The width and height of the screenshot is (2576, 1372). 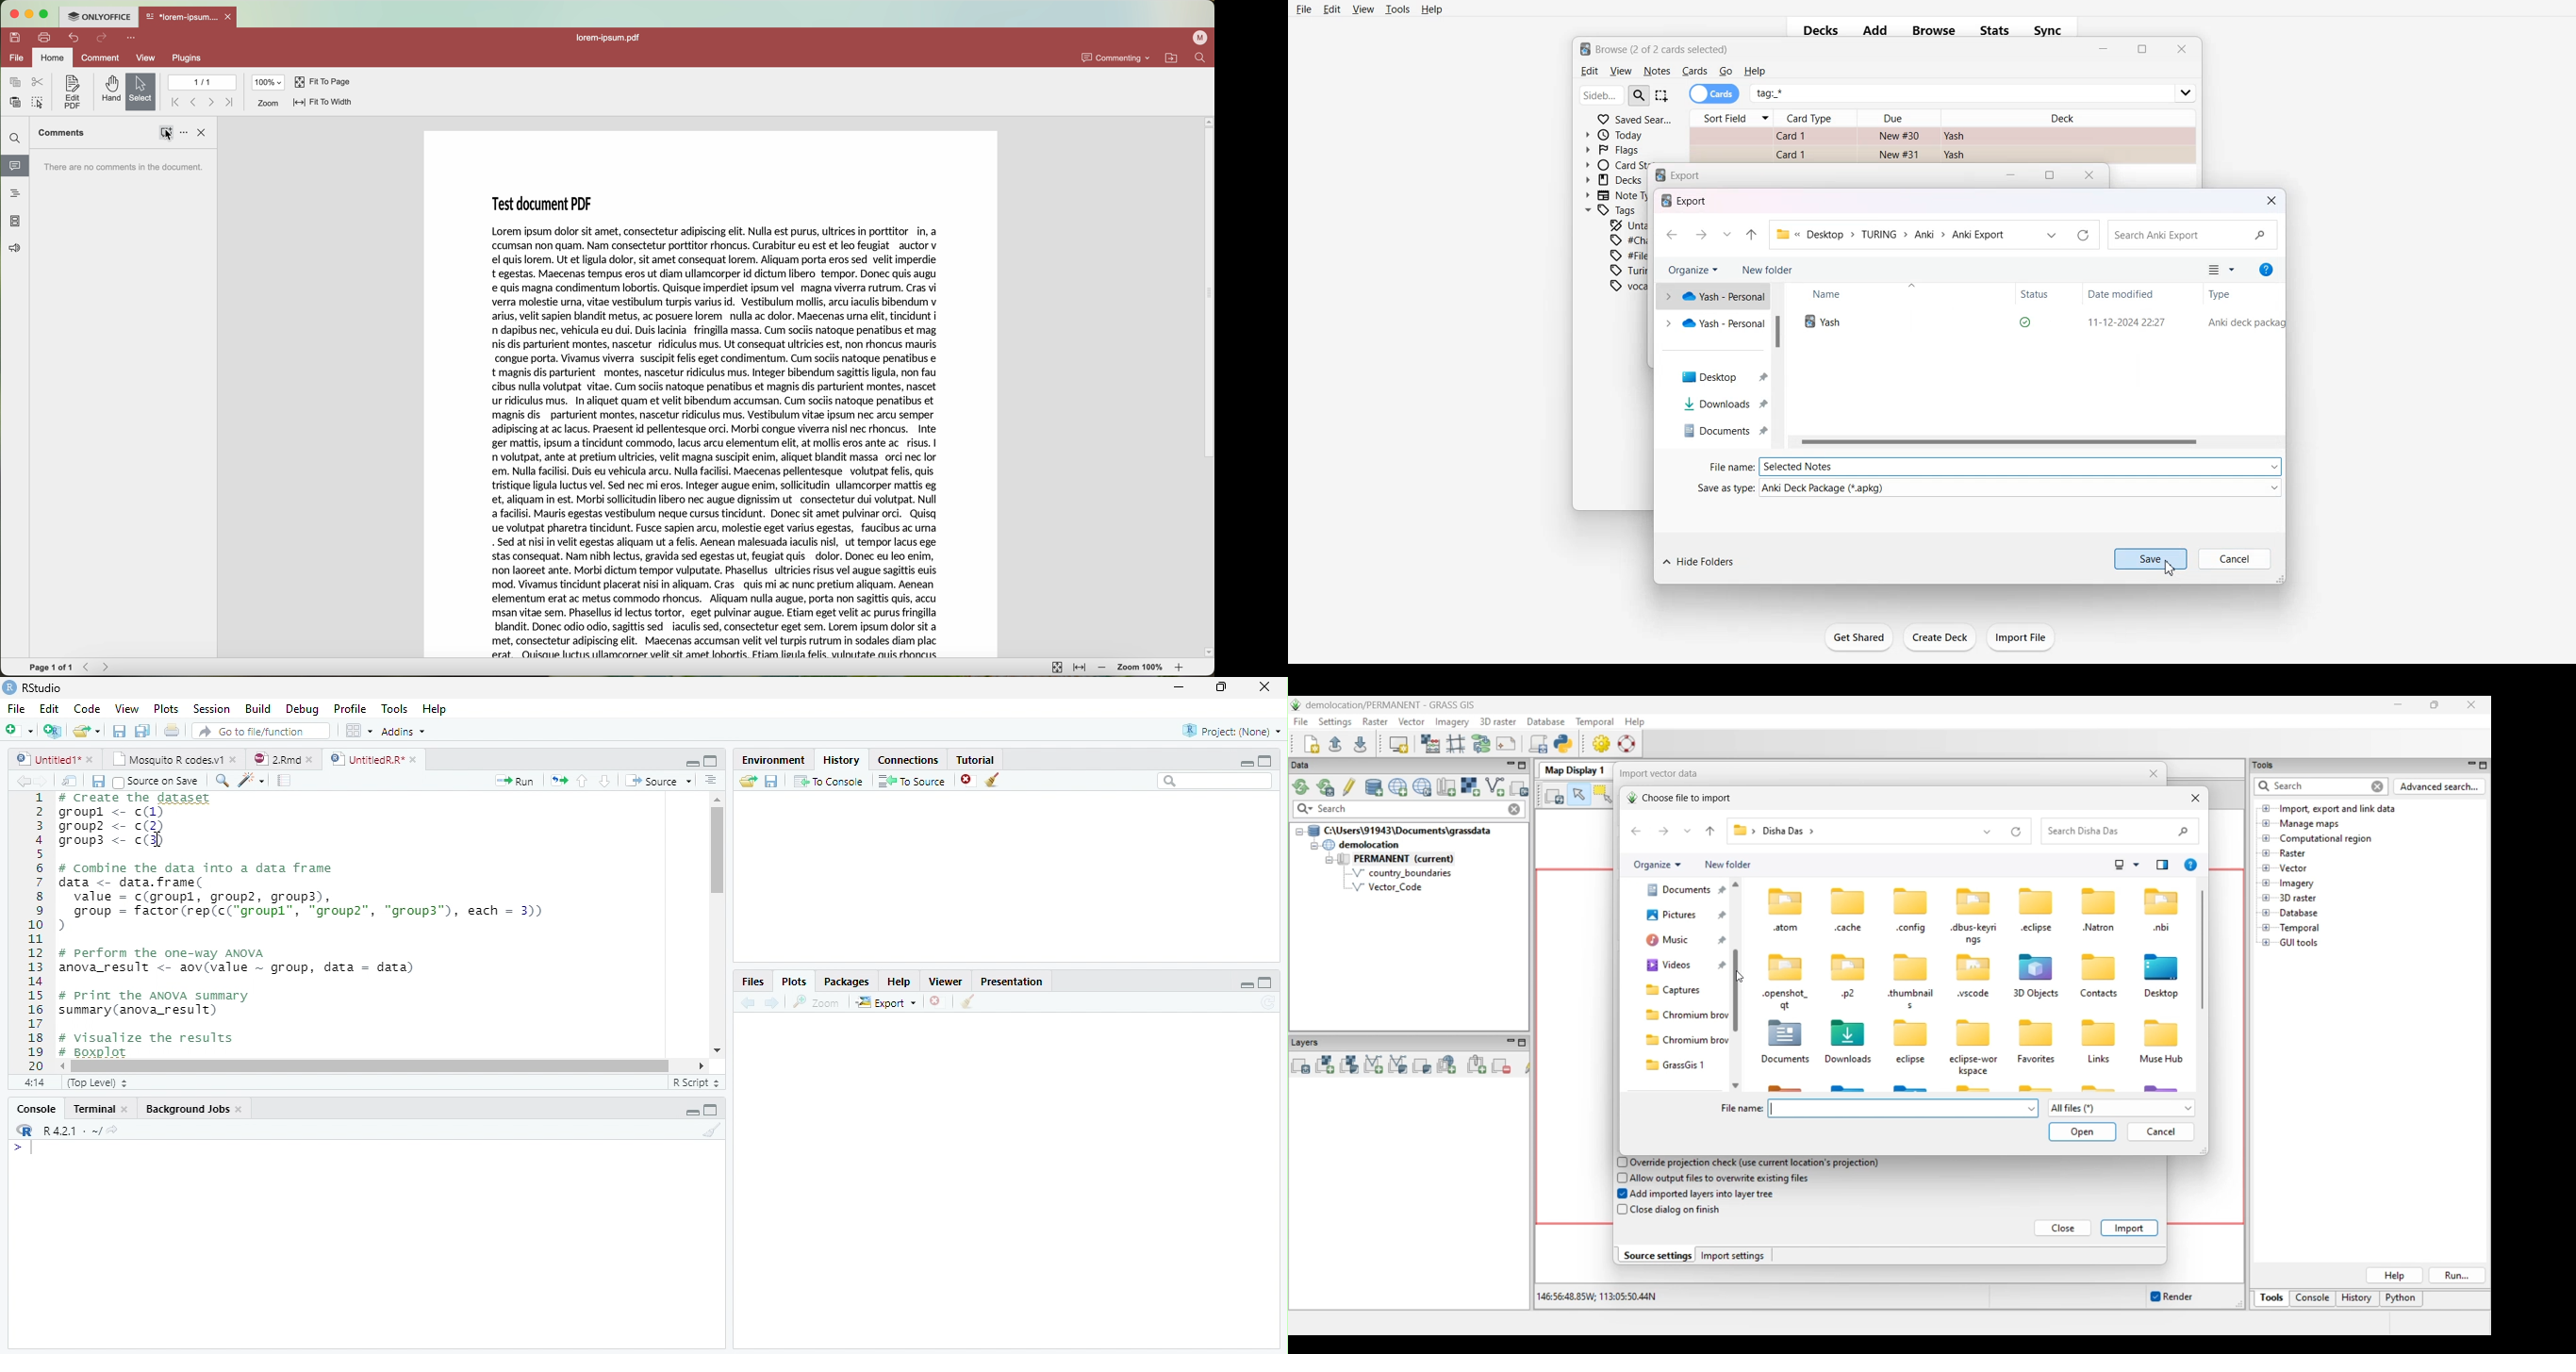 I want to click on Print  the current file, so click(x=173, y=731).